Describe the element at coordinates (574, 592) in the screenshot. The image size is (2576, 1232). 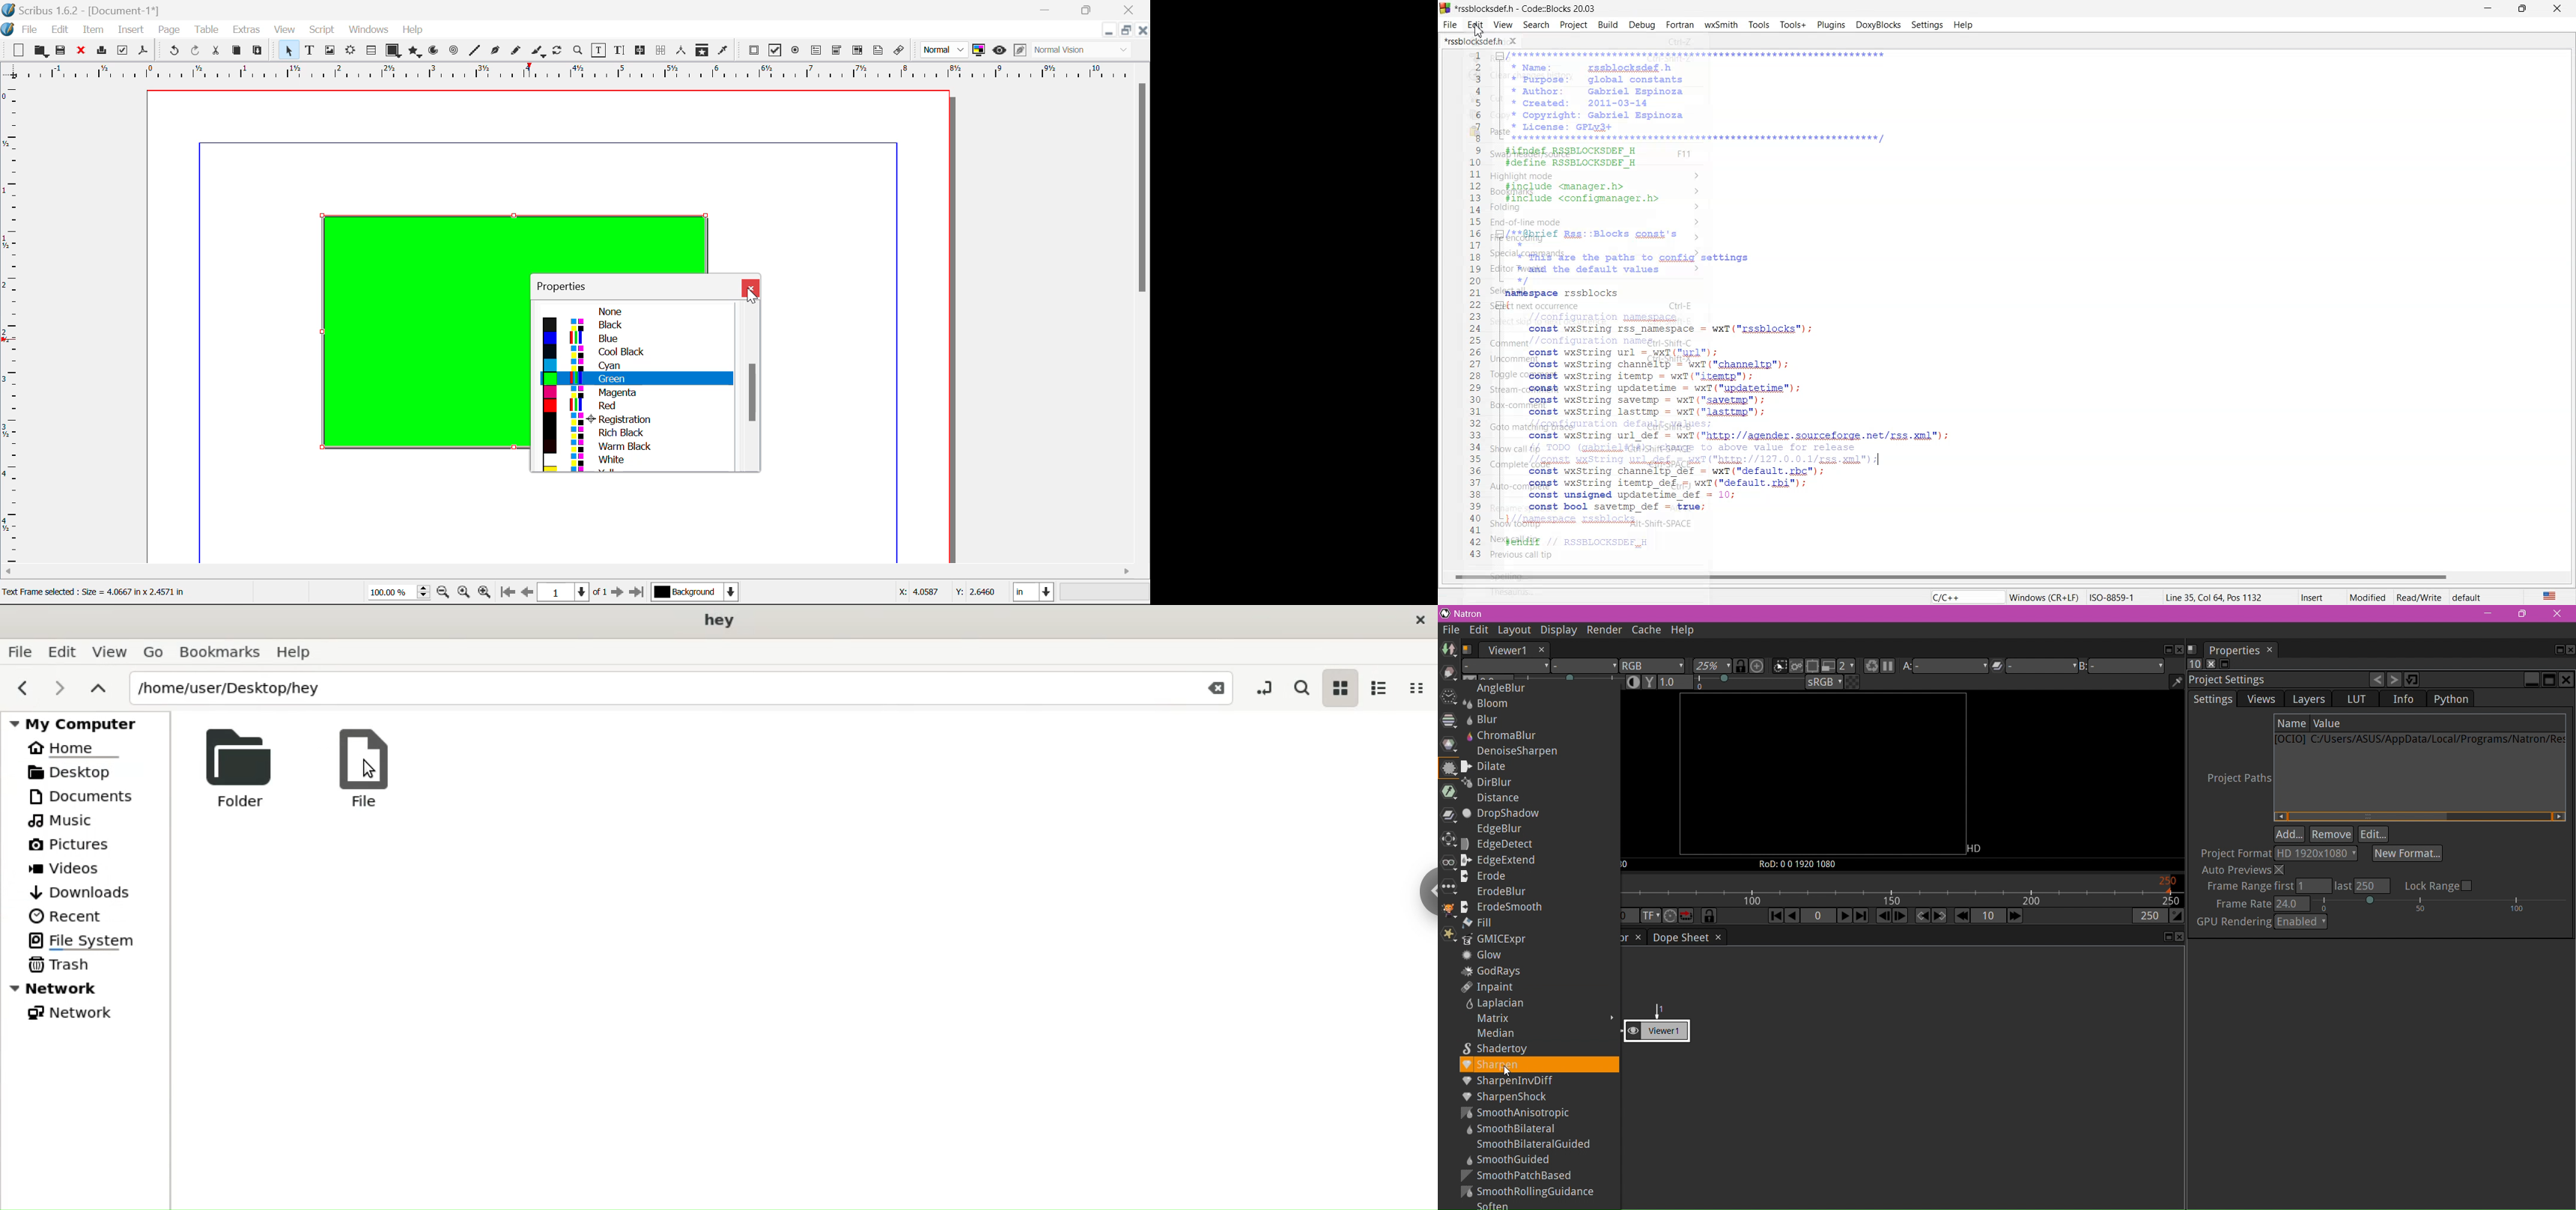
I see `Page 1 of 1` at that location.